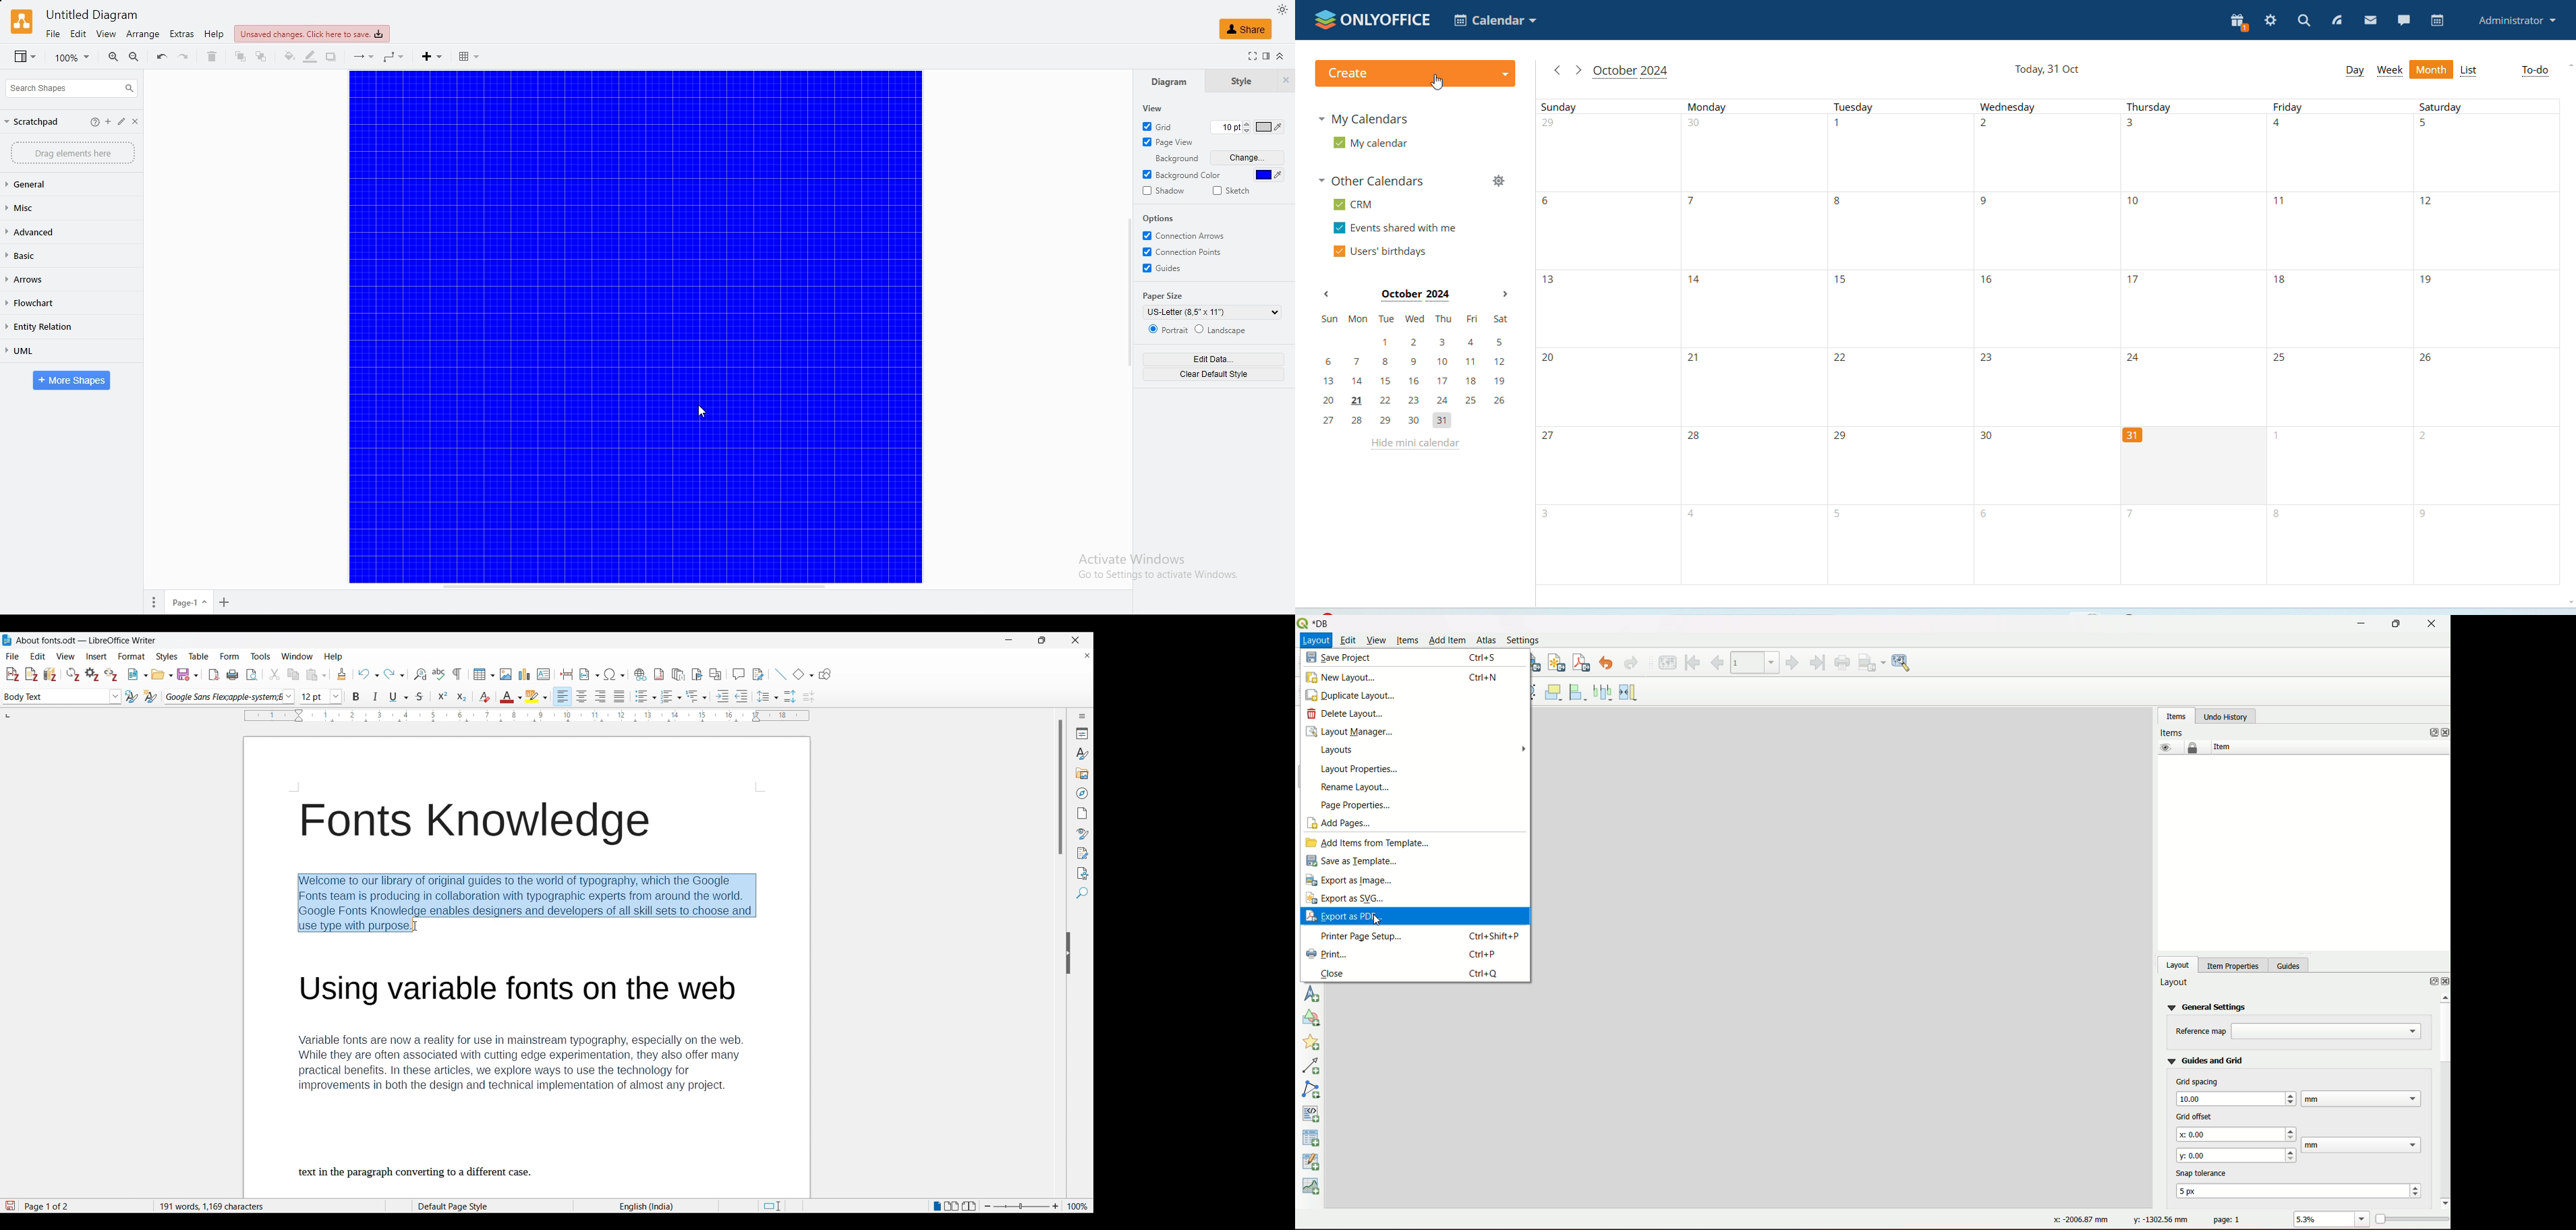 The height and width of the screenshot is (1232, 2576). I want to click on zoom percentage, so click(74, 57).